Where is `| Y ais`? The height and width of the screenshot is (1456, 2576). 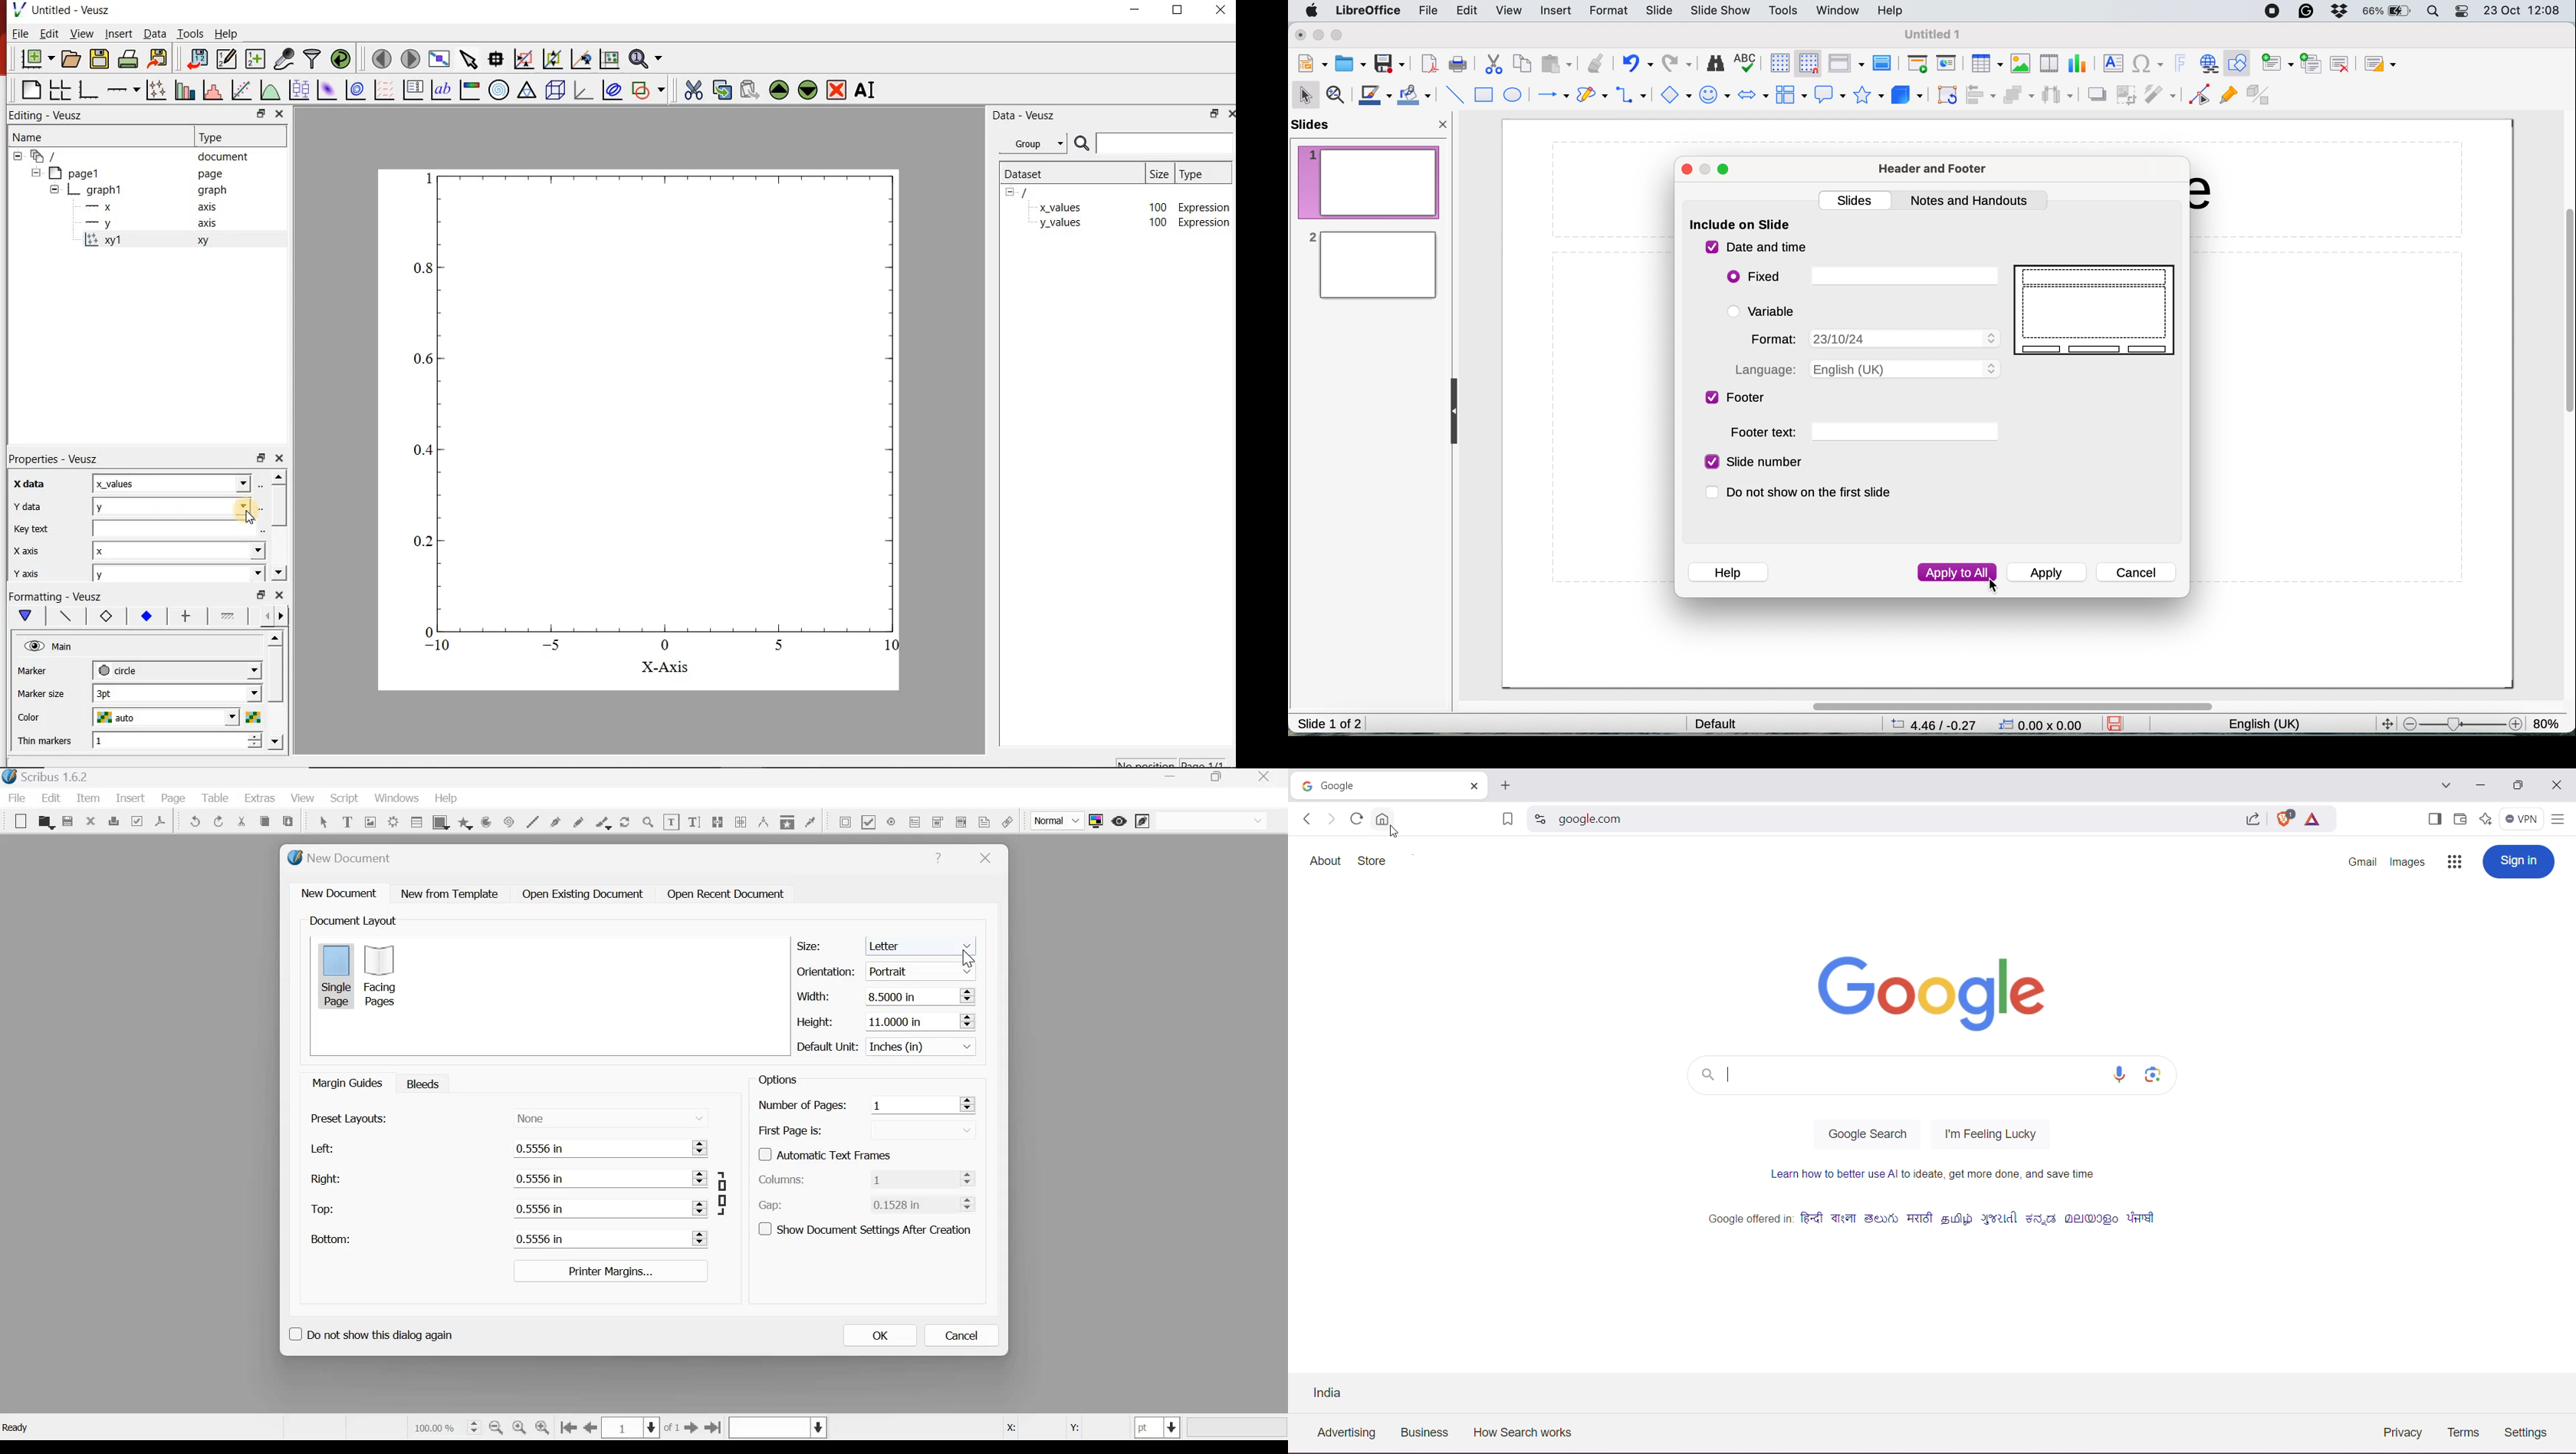 | Y ais is located at coordinates (32, 574).